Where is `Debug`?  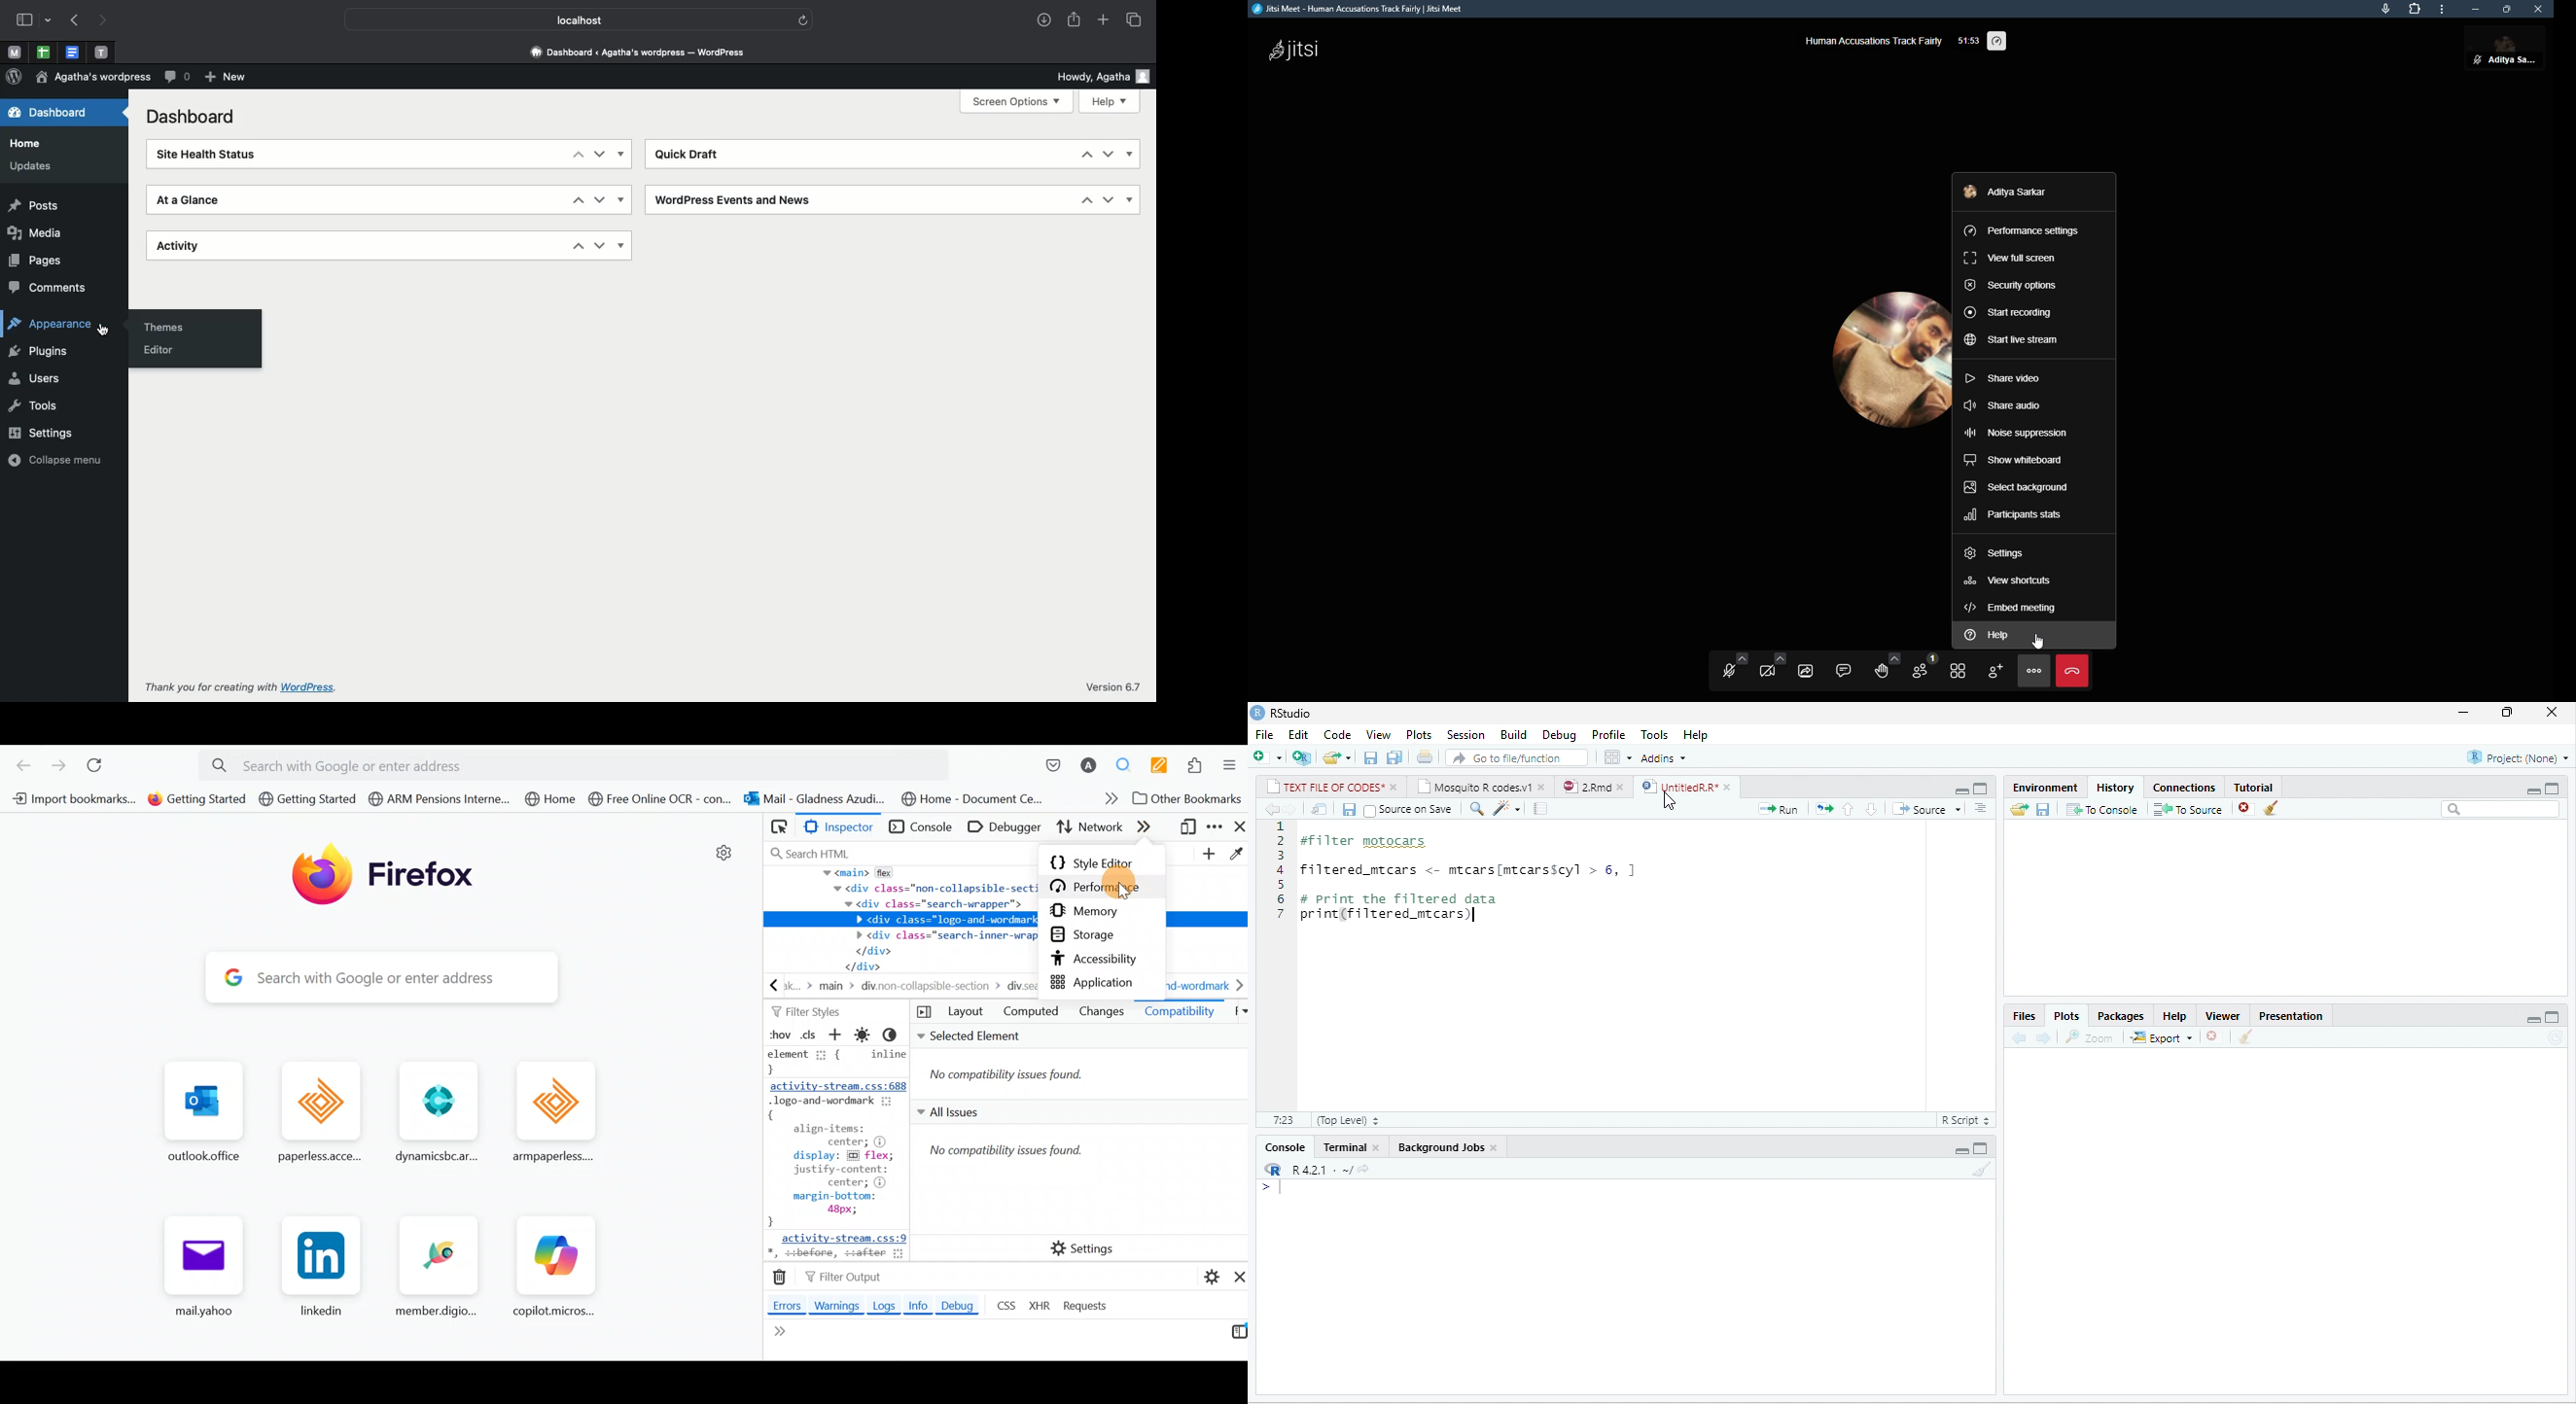
Debug is located at coordinates (963, 1305).